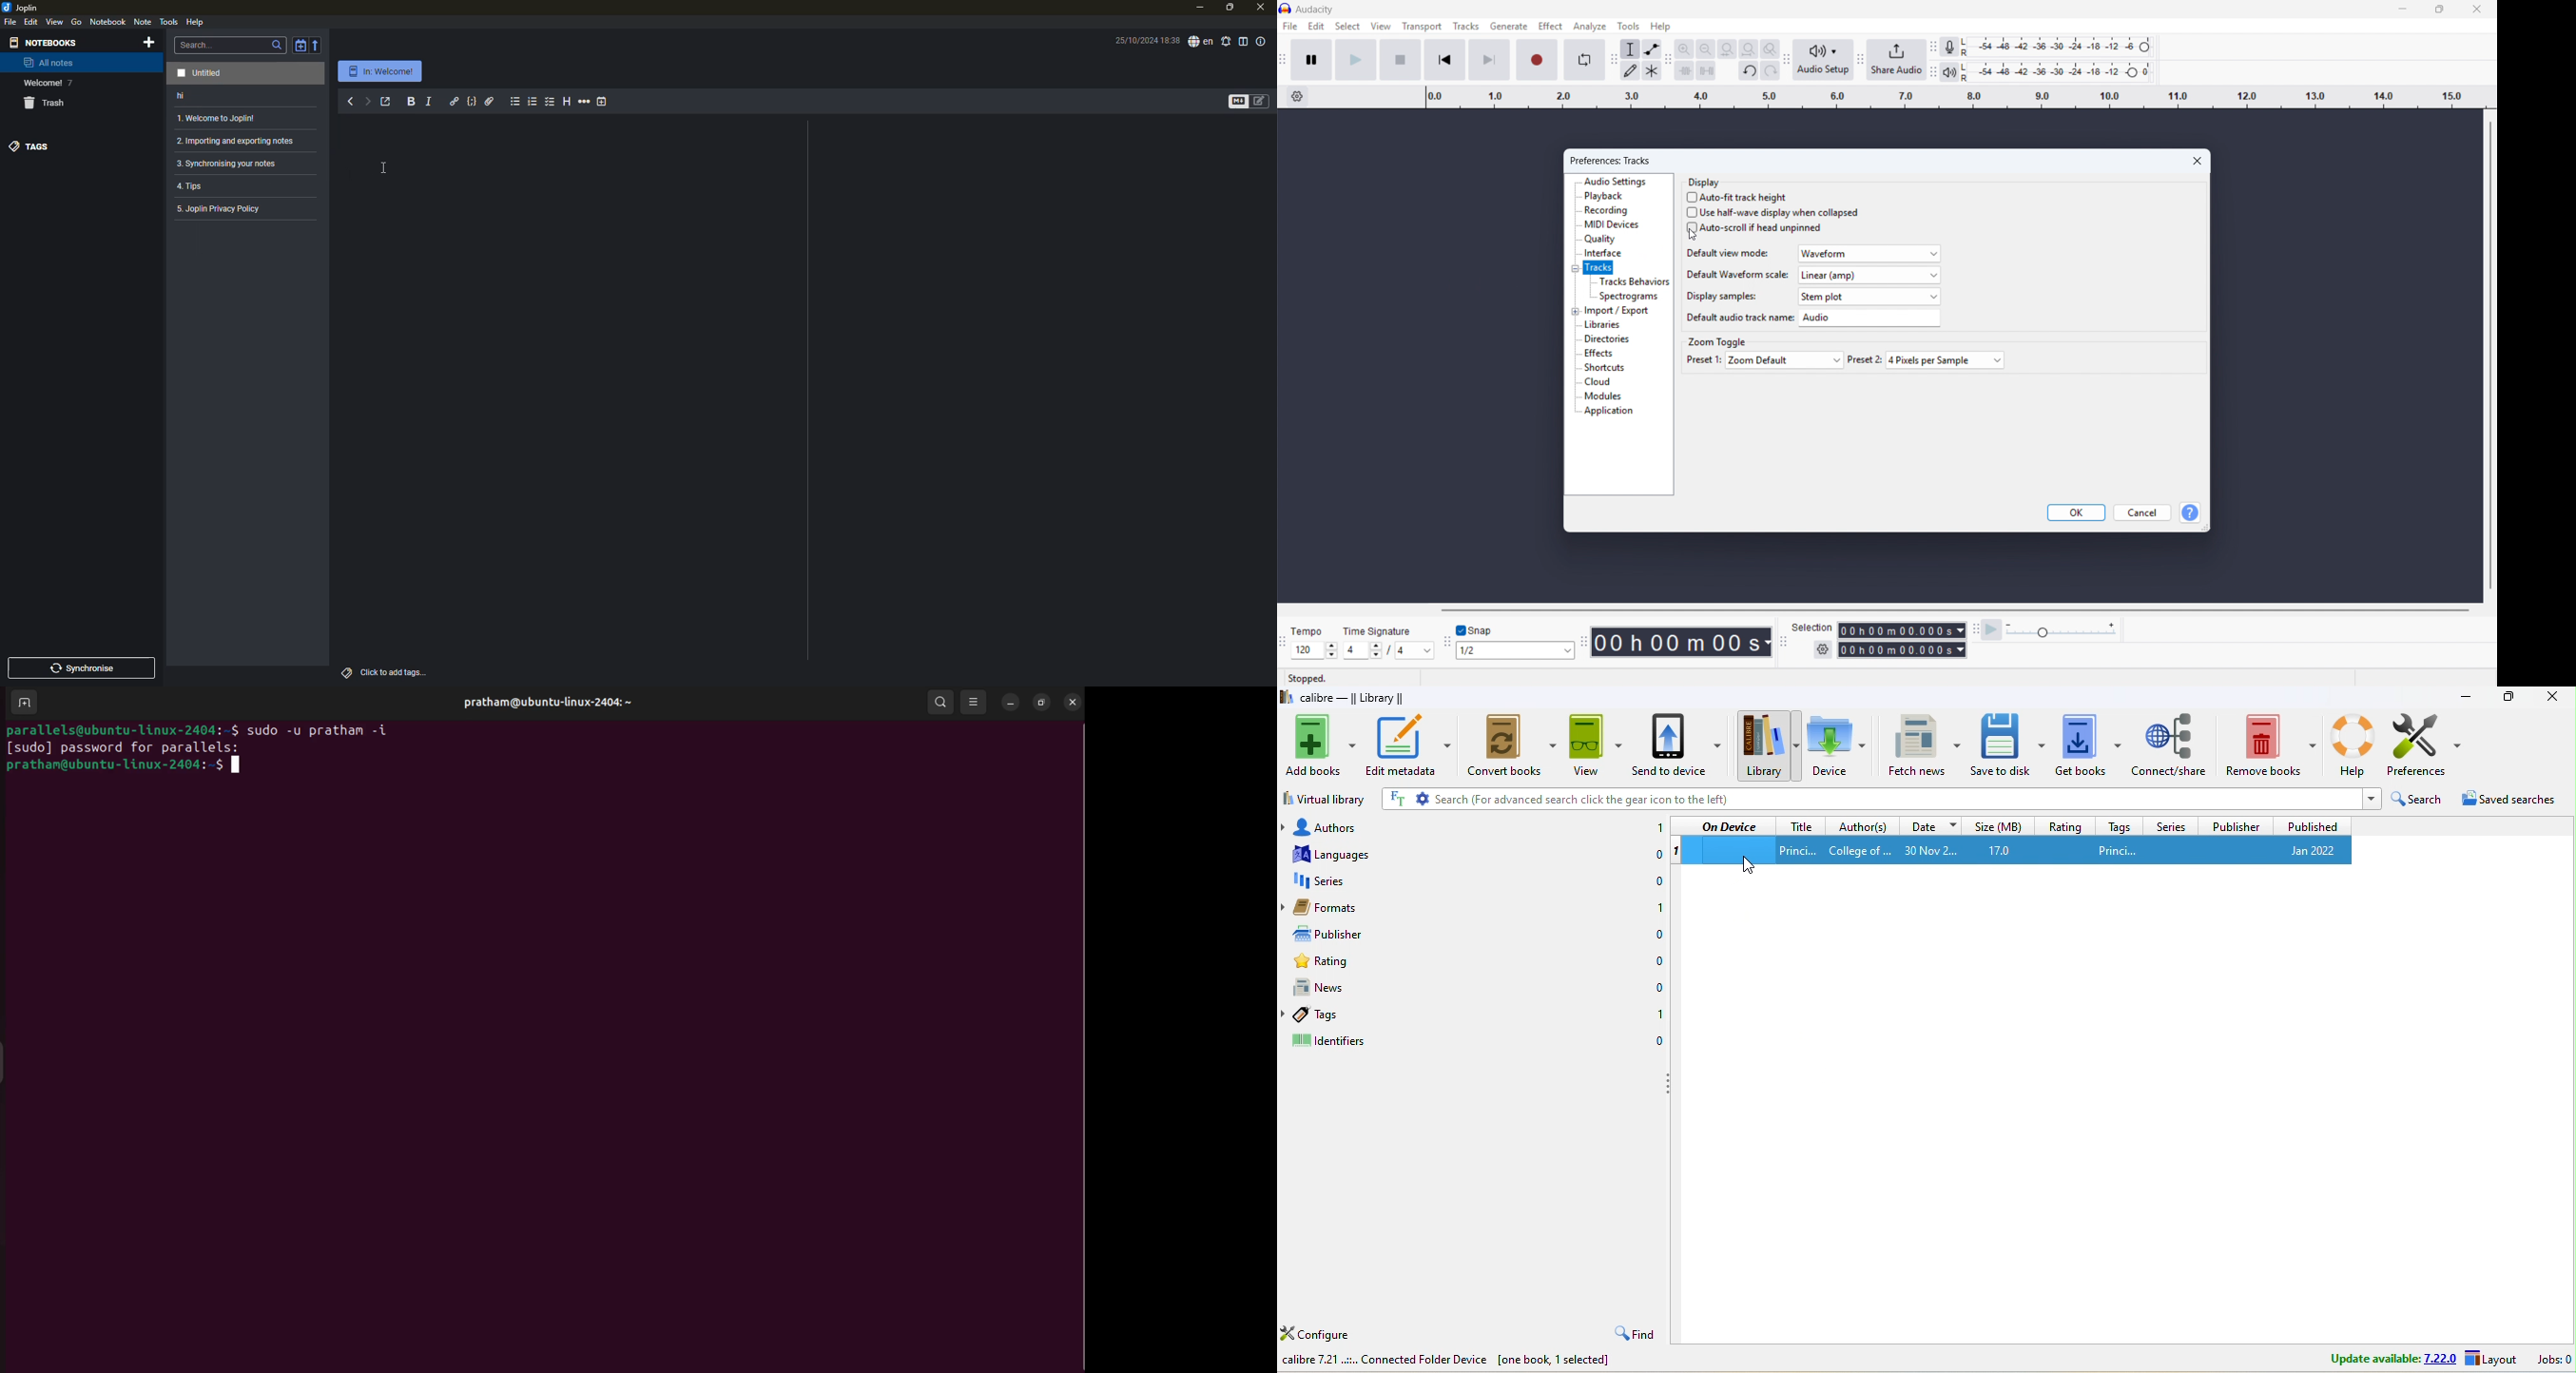  I want to click on view options, so click(977, 700).